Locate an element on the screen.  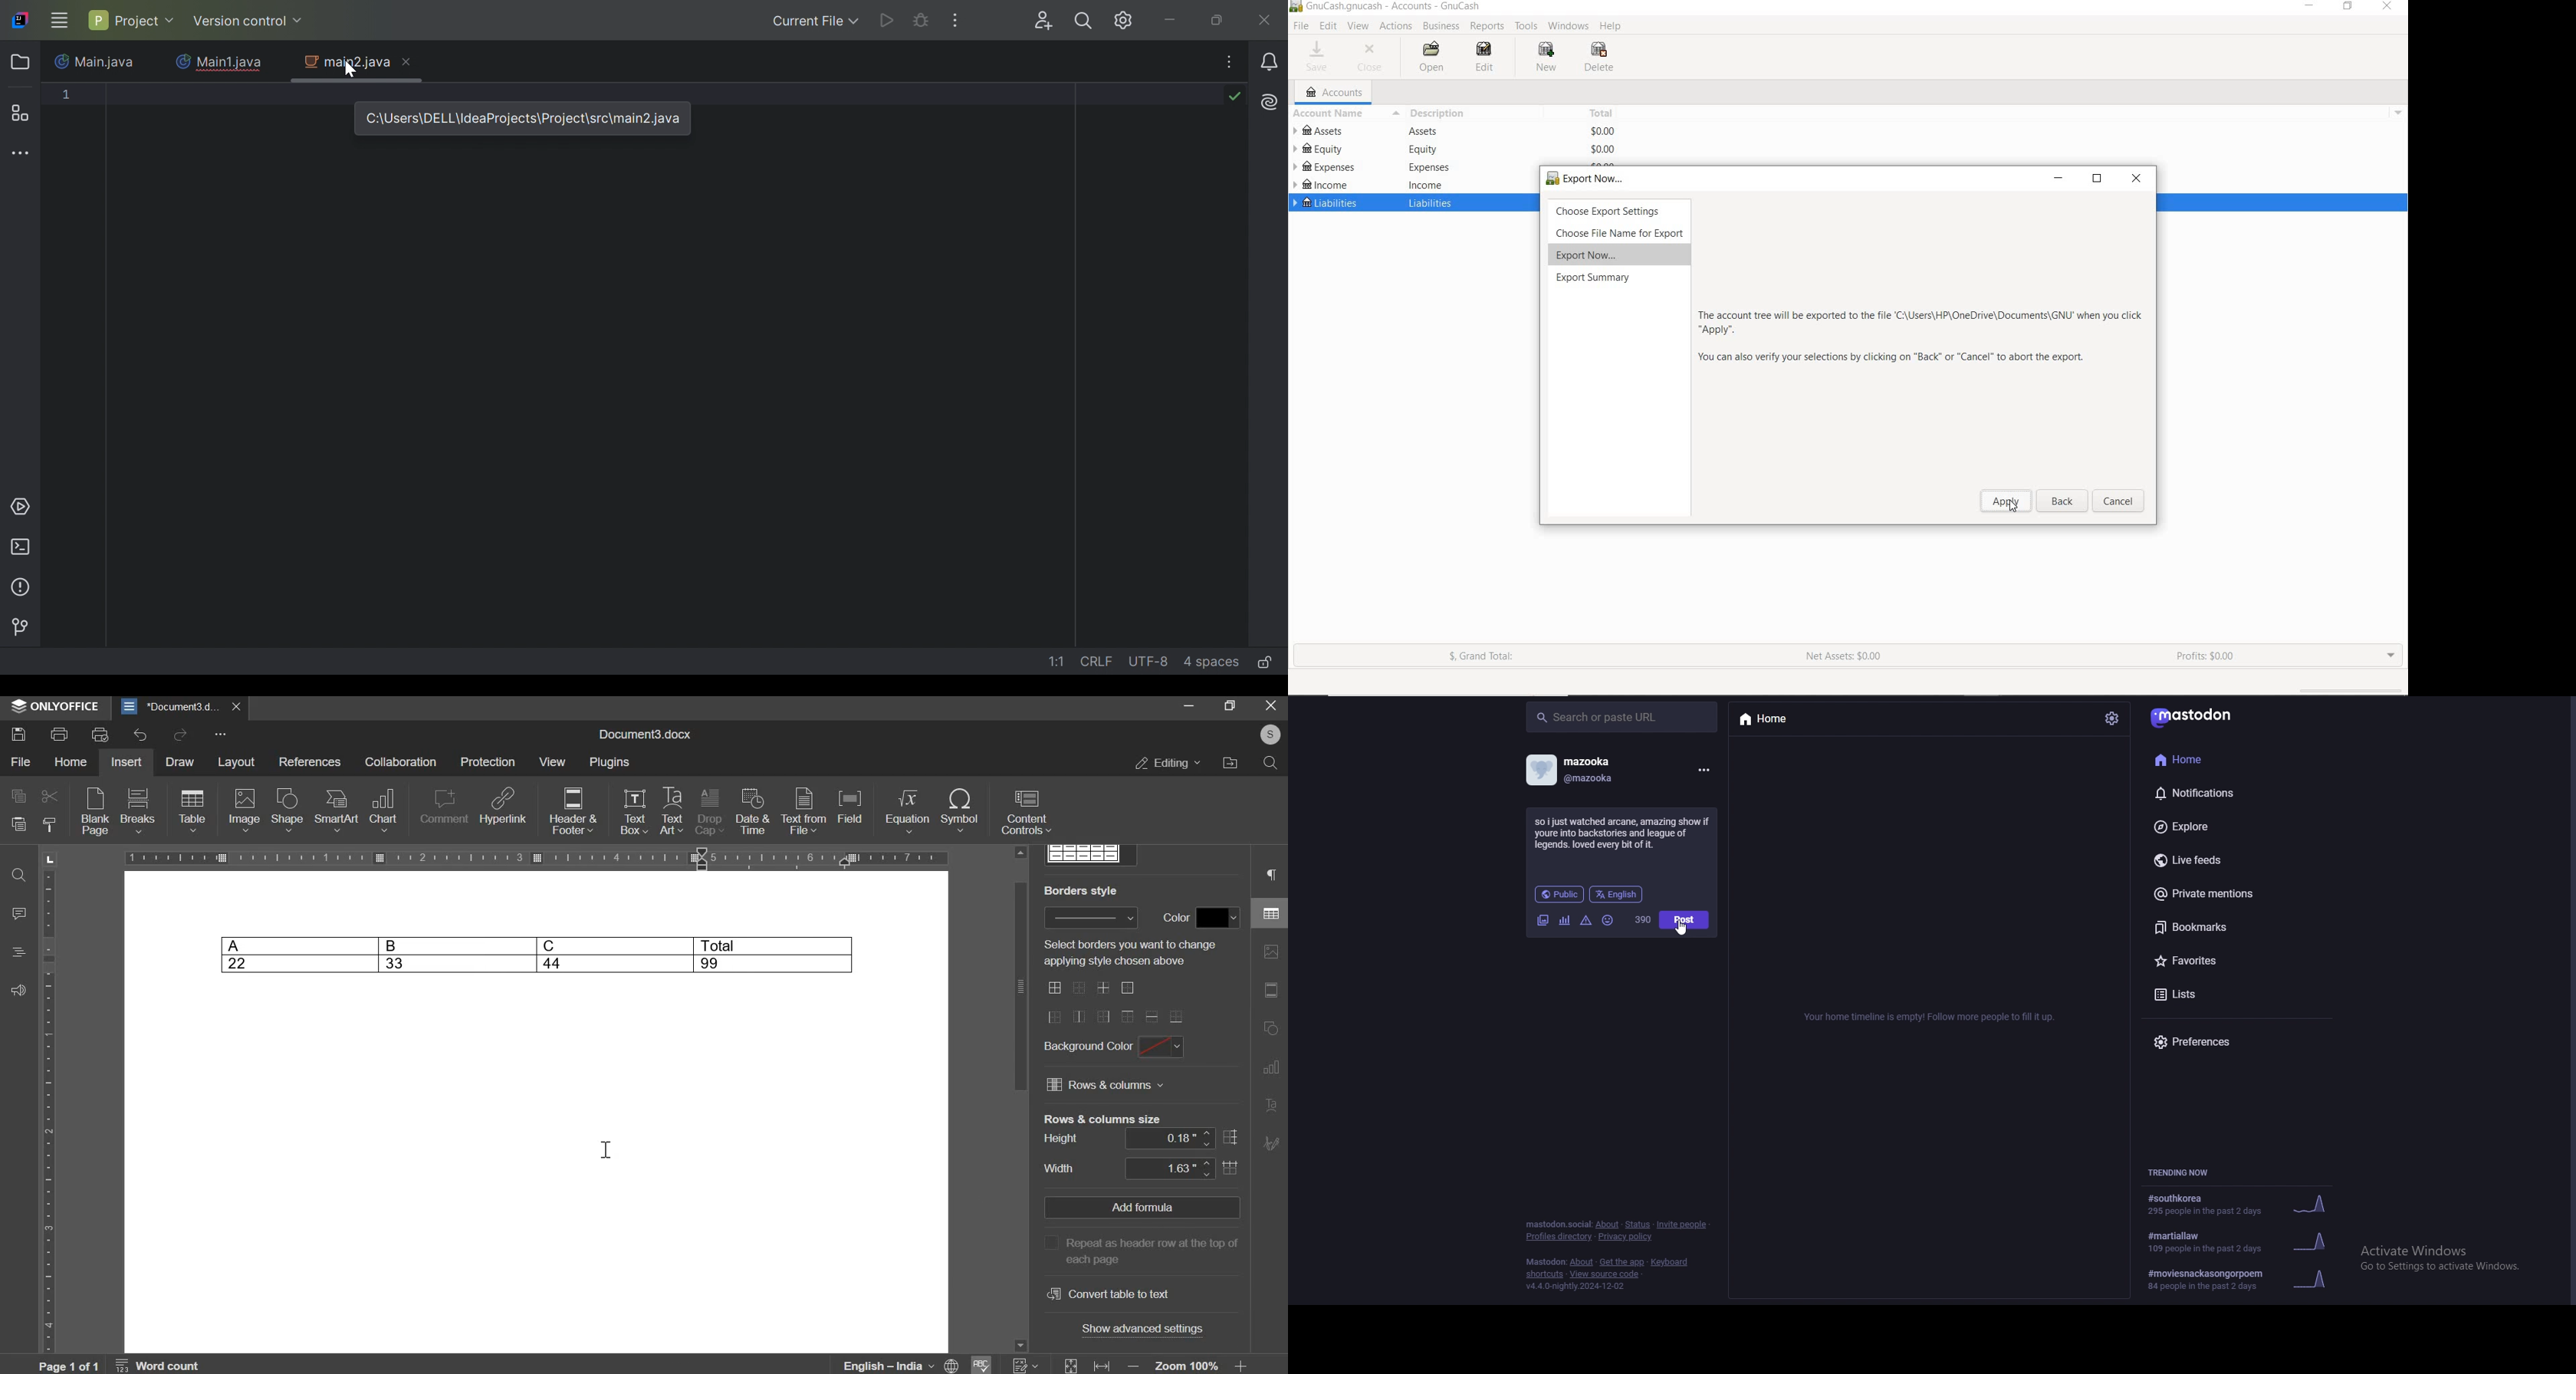
collaboration is located at coordinates (404, 762).